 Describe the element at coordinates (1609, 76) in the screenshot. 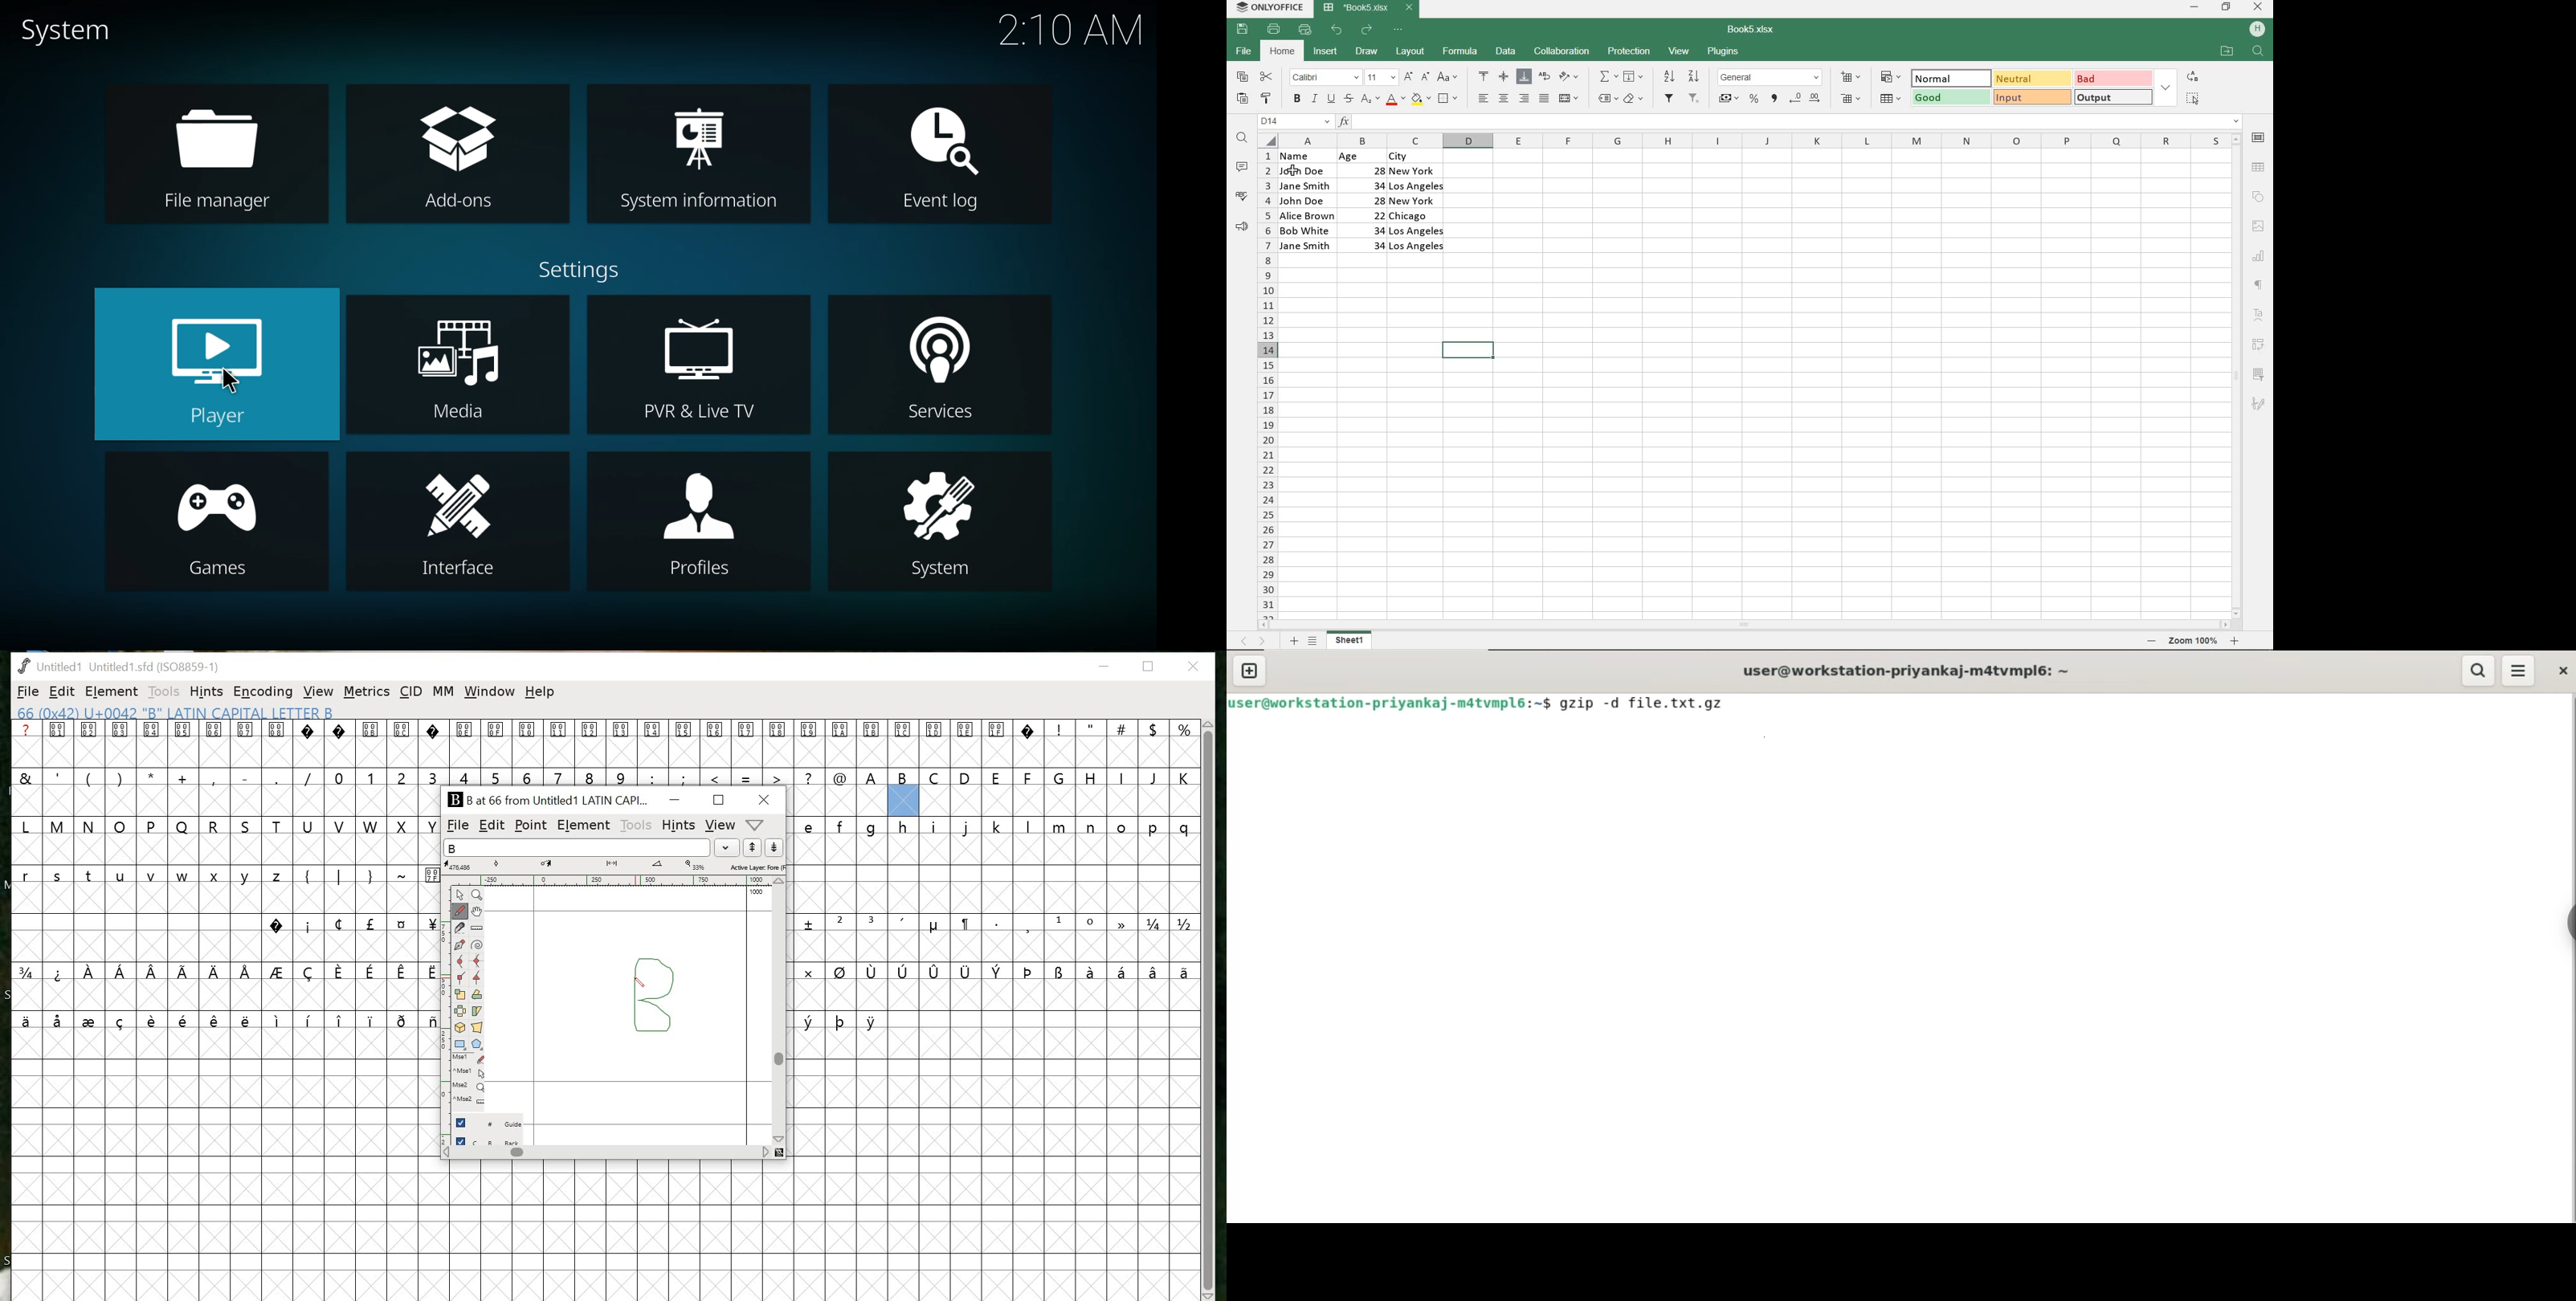

I see `INSERT FUNCTION` at that location.